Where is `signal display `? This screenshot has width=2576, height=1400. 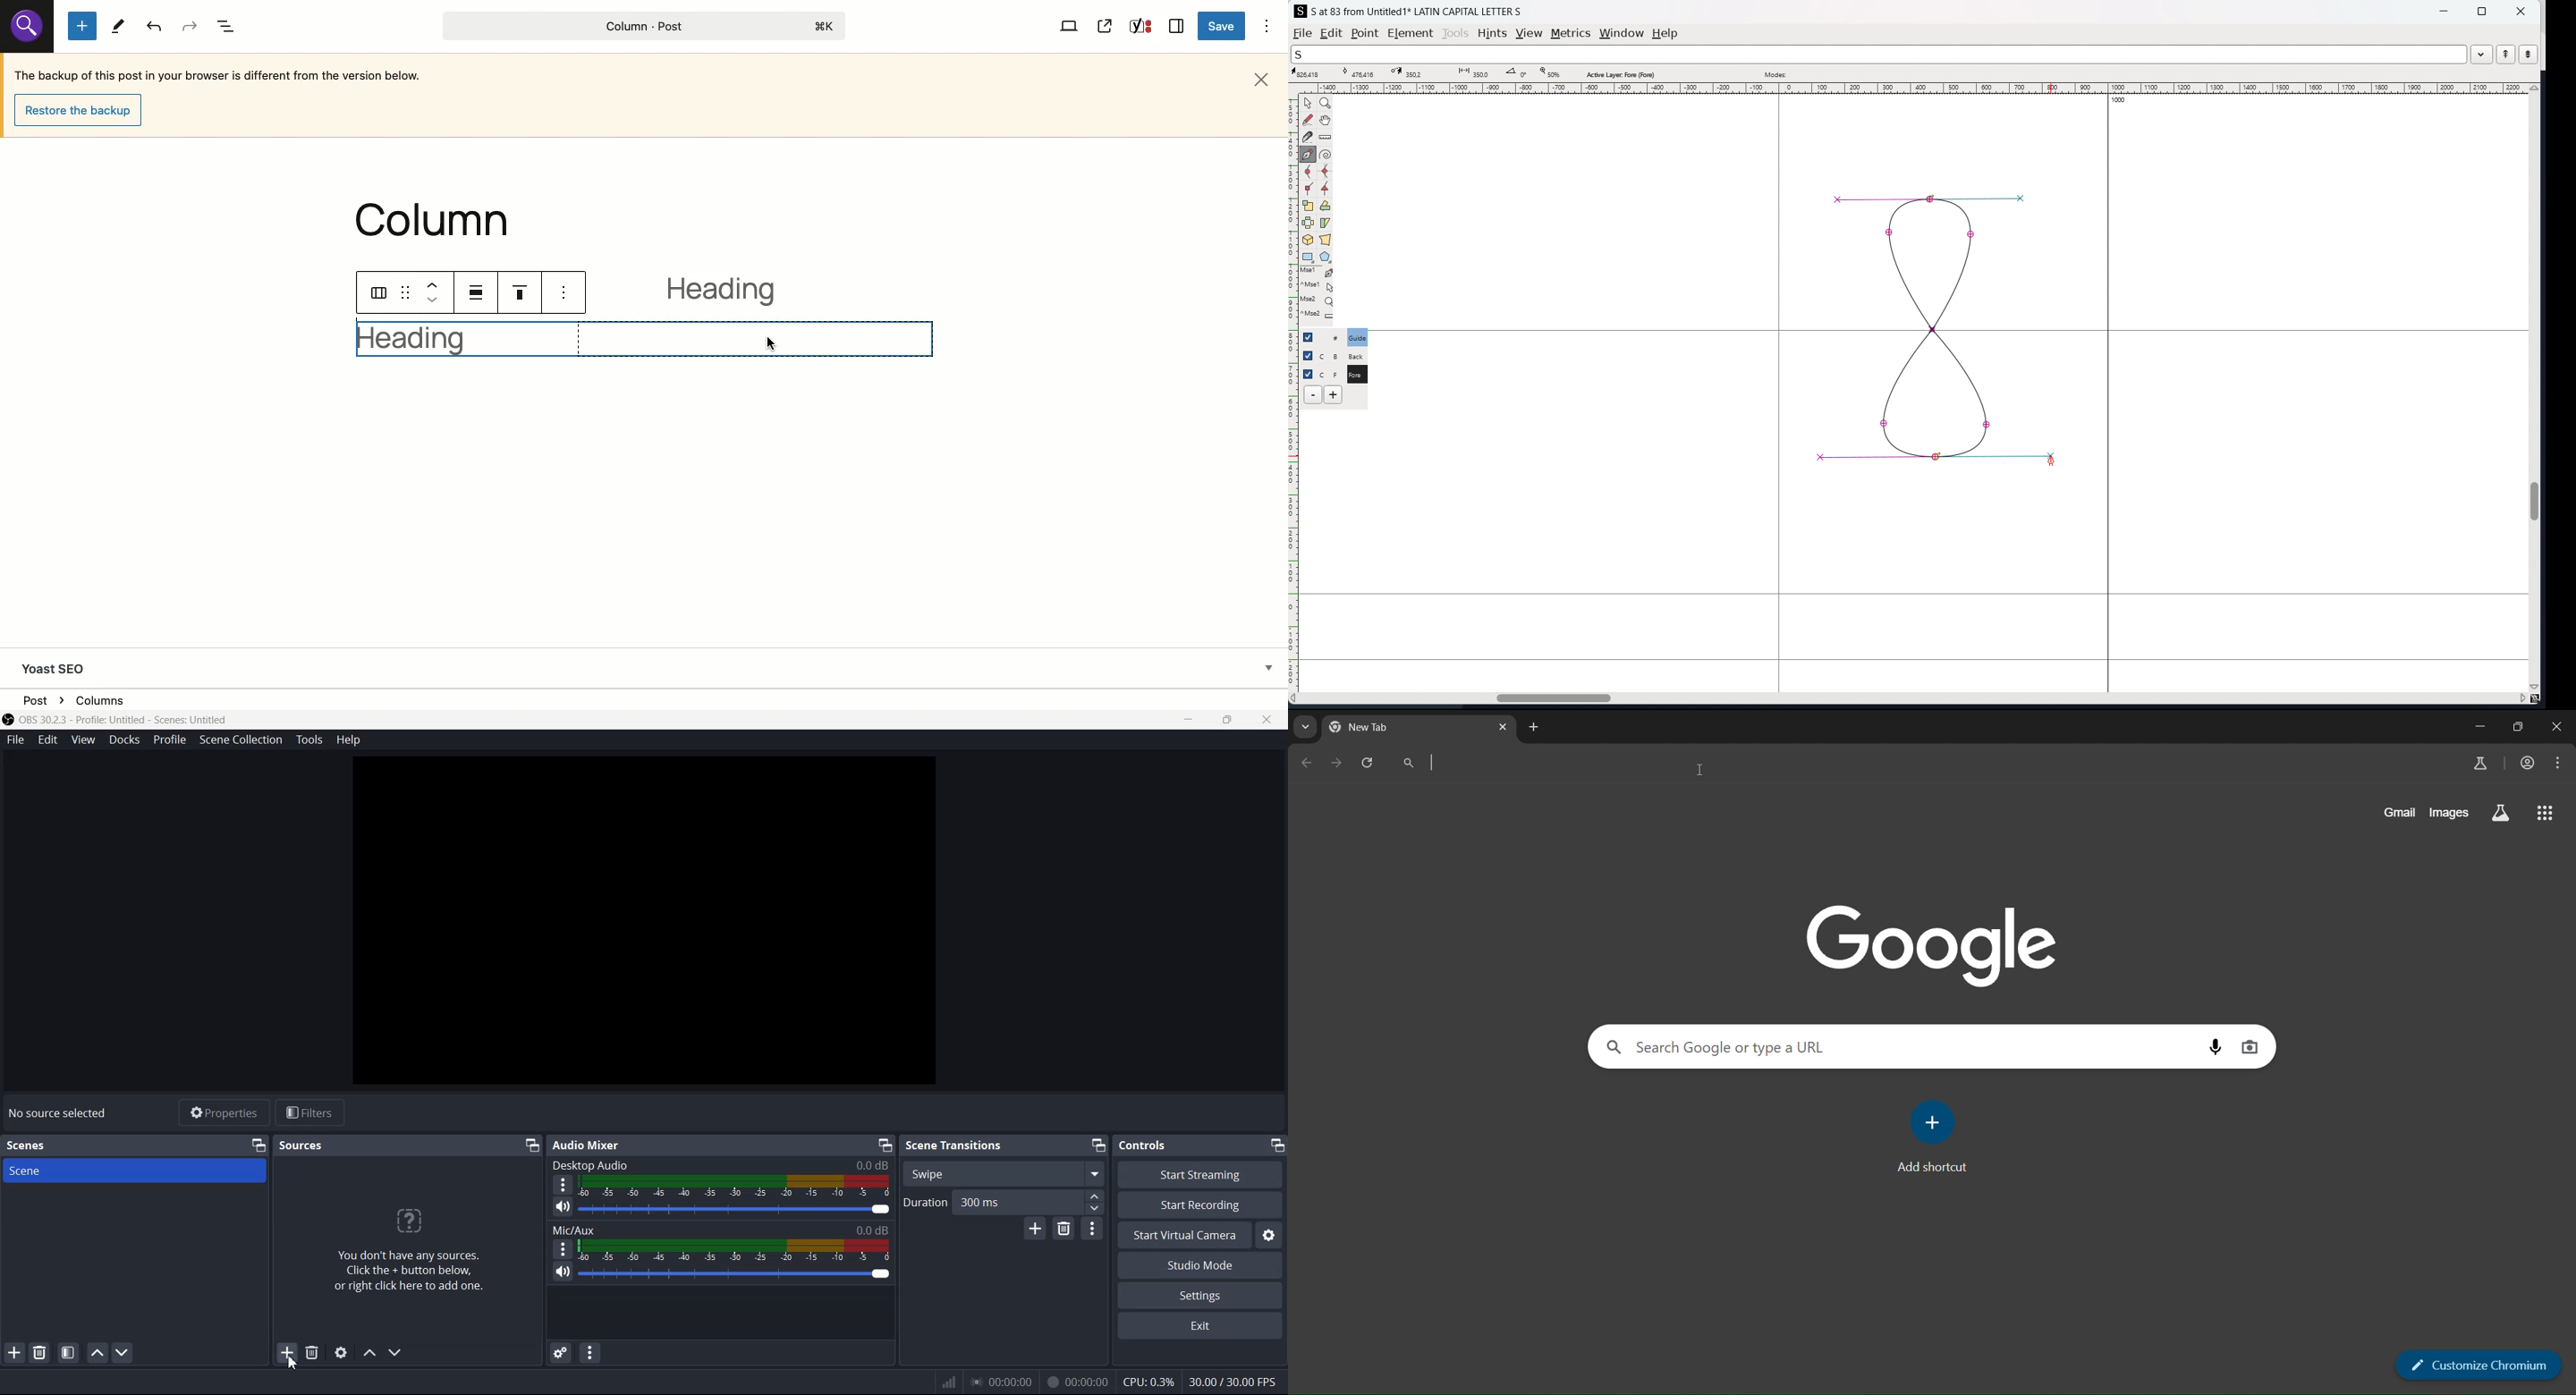 signal display  is located at coordinates (949, 1385).